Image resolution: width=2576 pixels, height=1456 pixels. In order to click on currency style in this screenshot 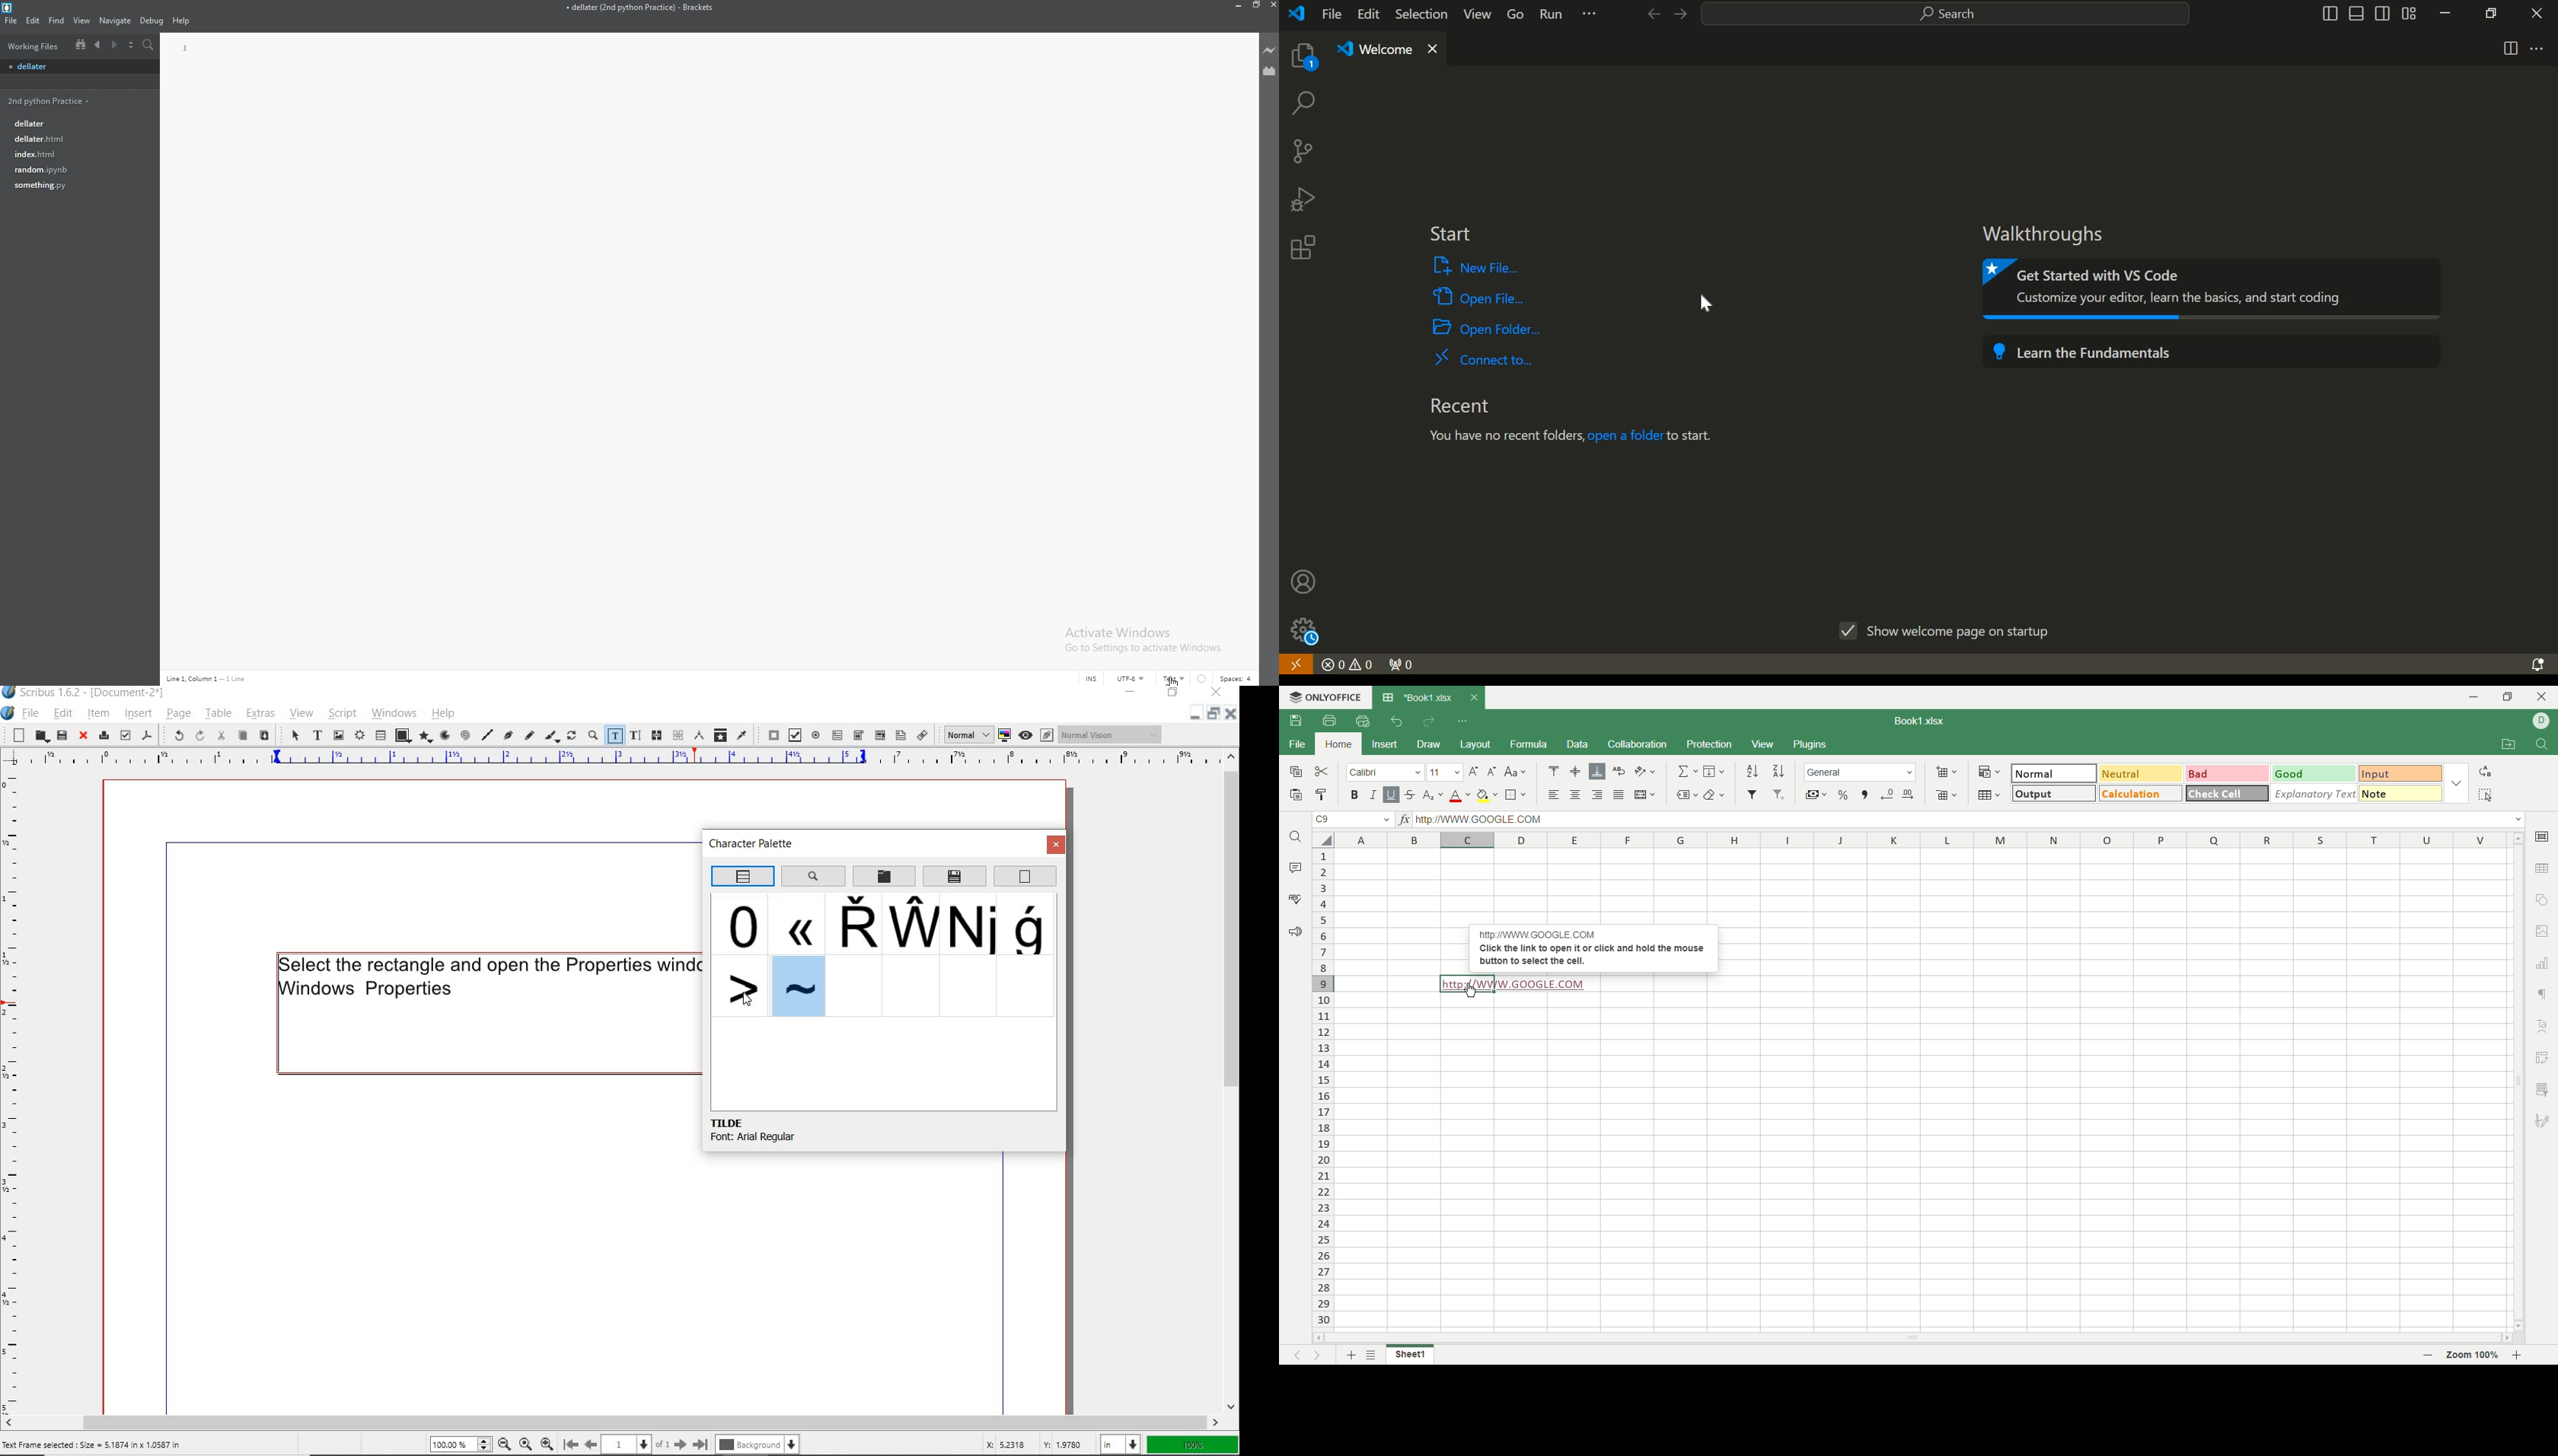, I will do `click(1814, 796)`.